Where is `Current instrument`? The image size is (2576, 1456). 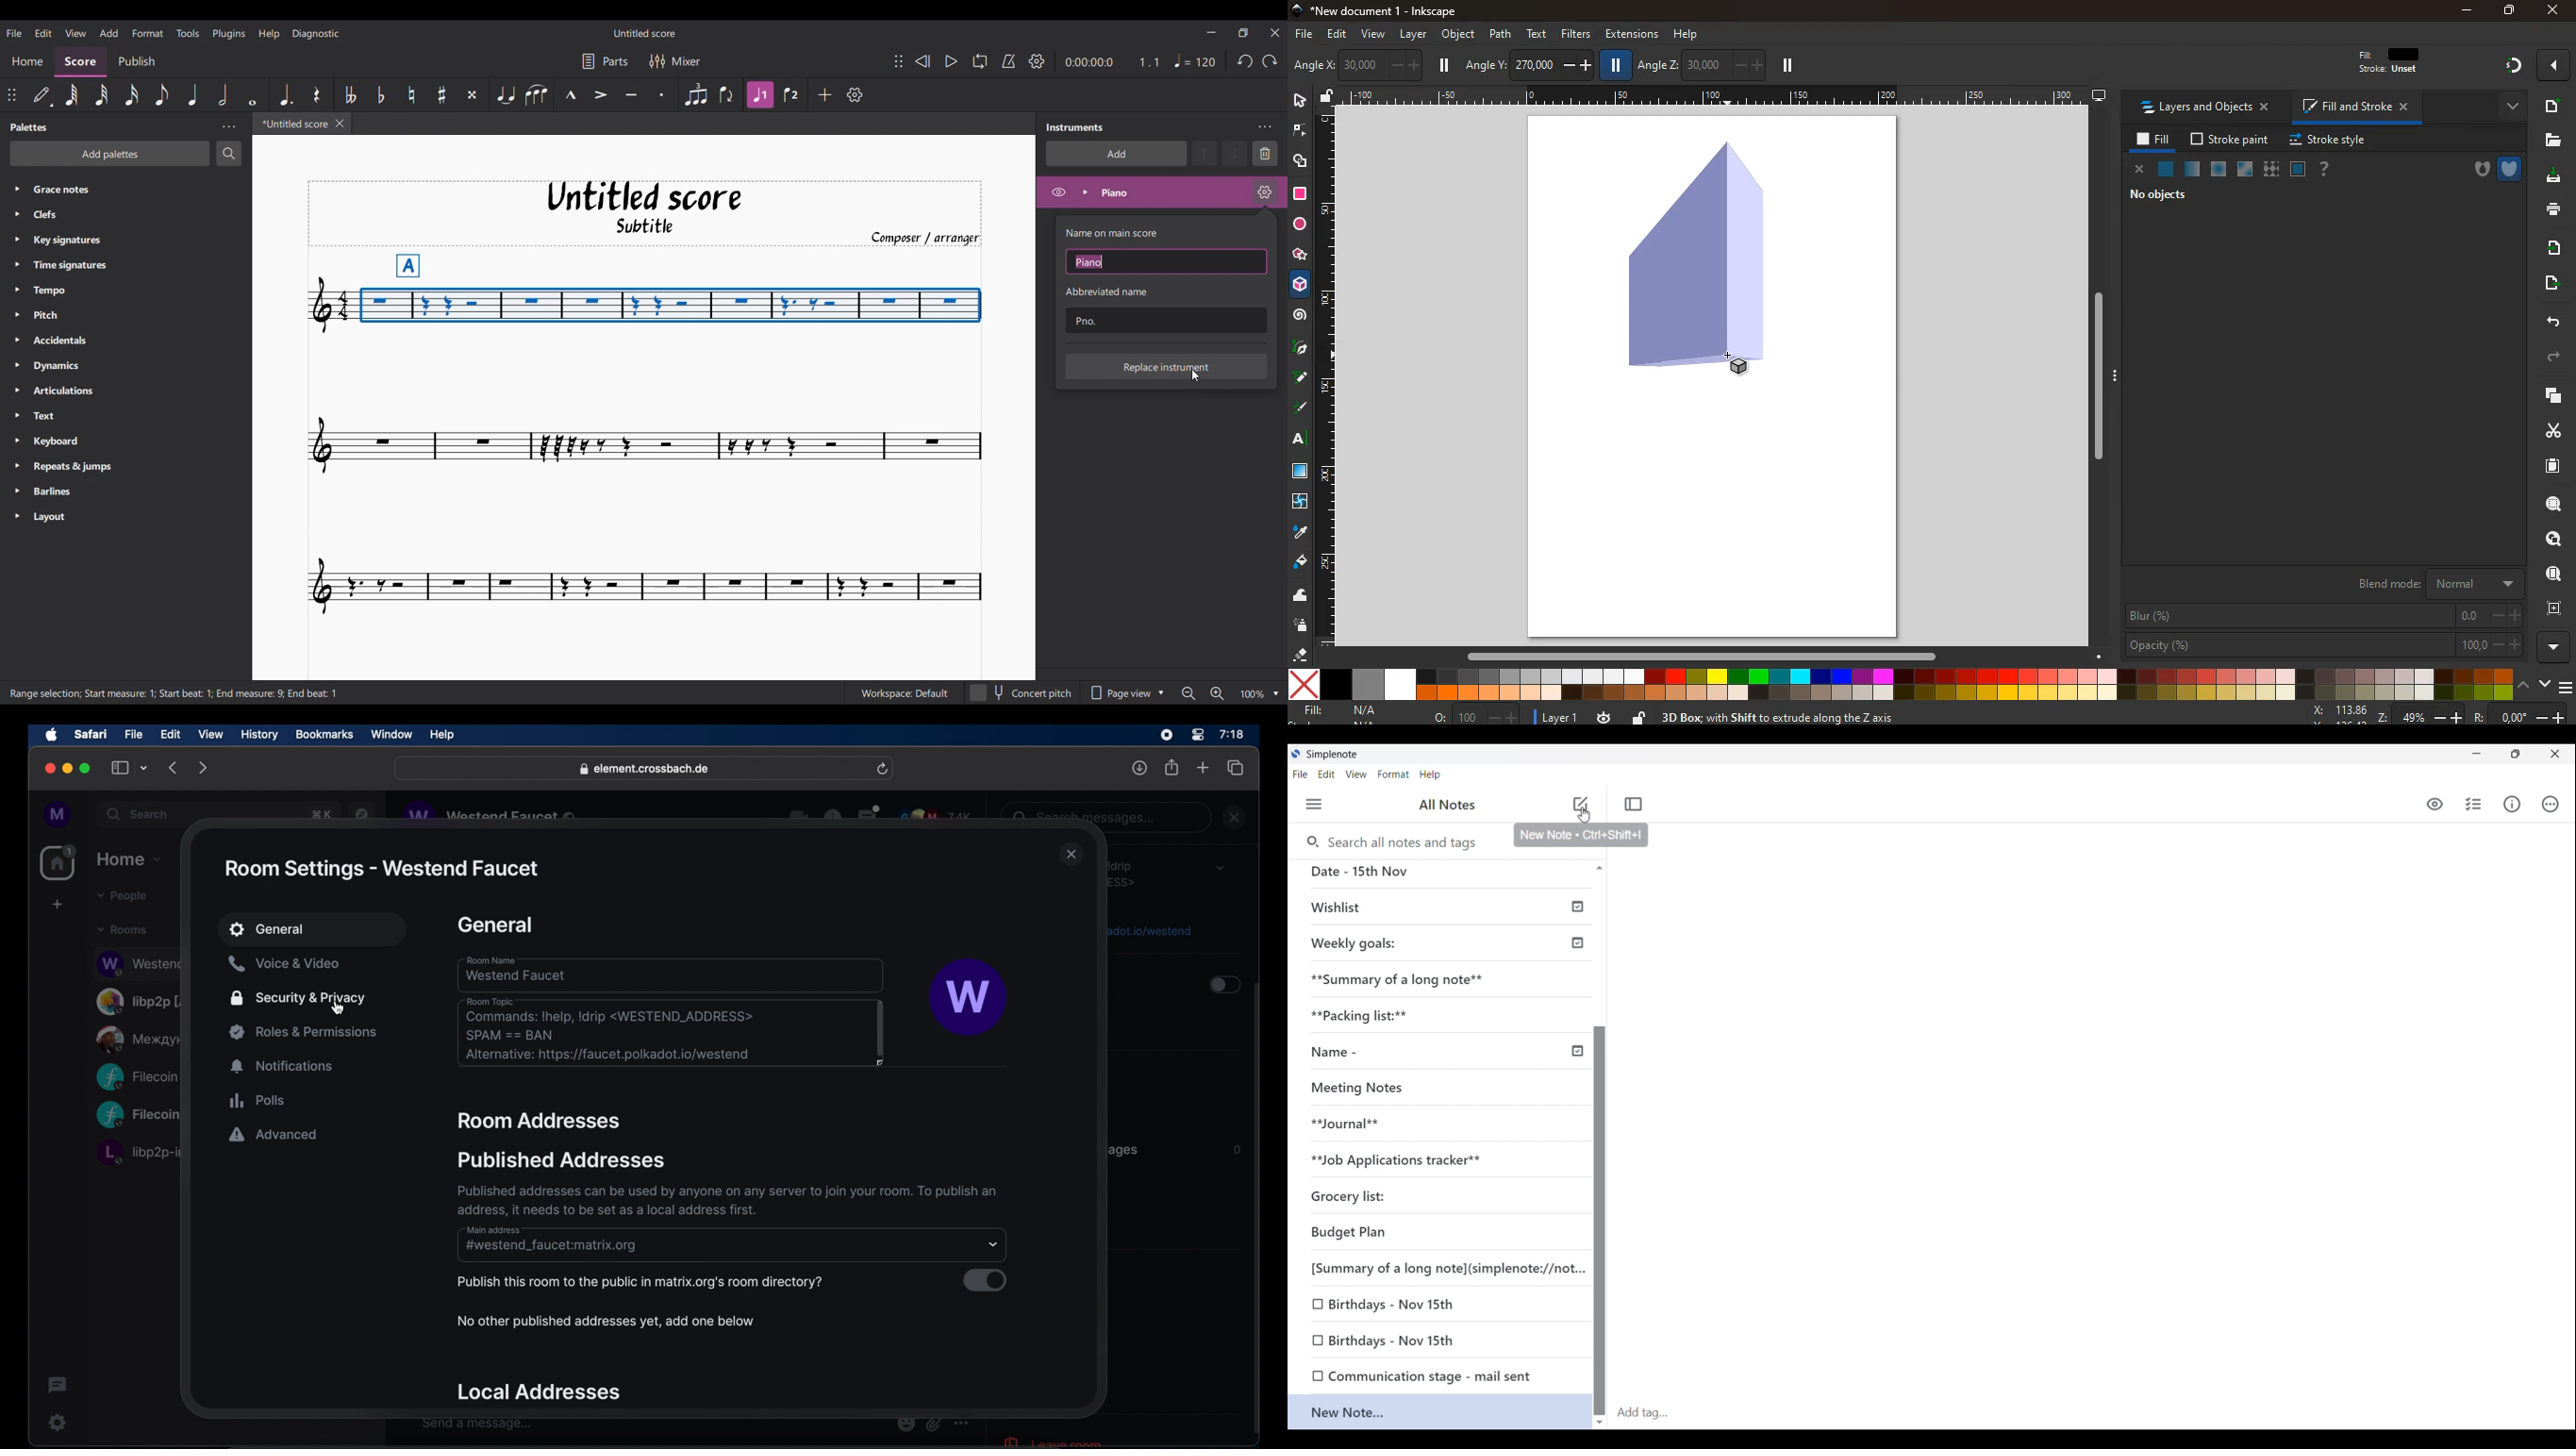
Current instrument is located at coordinates (1168, 193).